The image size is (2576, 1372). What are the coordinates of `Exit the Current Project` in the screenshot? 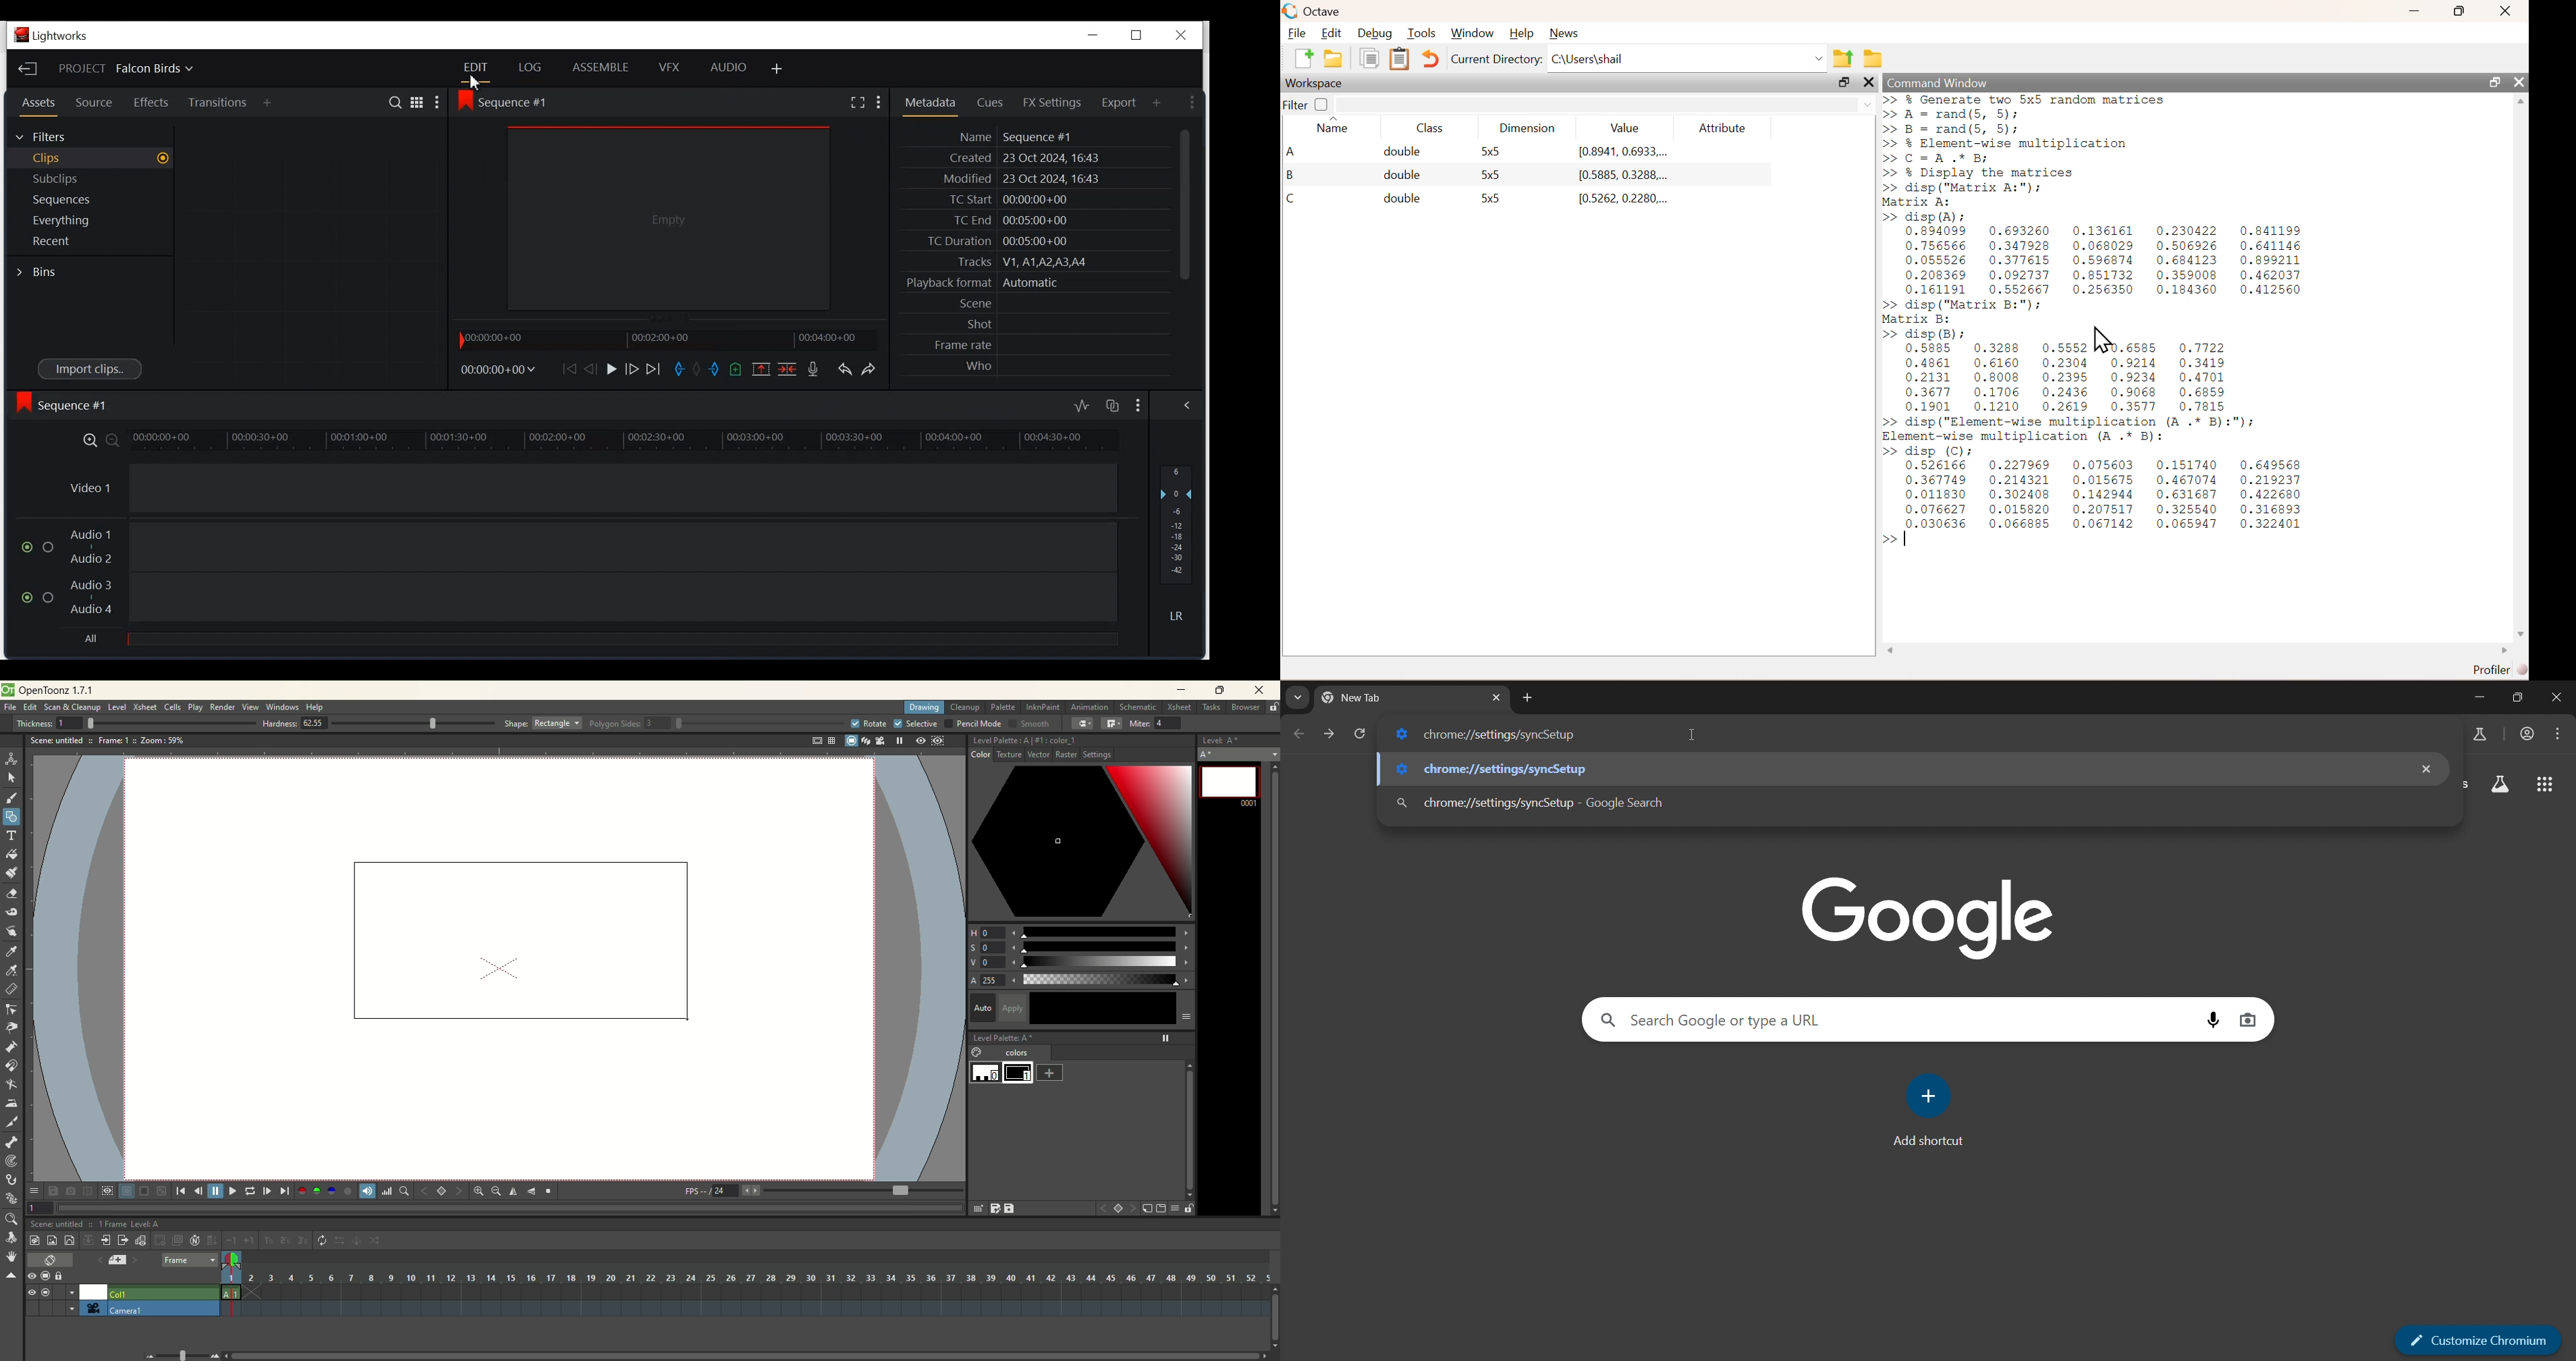 It's located at (28, 69).